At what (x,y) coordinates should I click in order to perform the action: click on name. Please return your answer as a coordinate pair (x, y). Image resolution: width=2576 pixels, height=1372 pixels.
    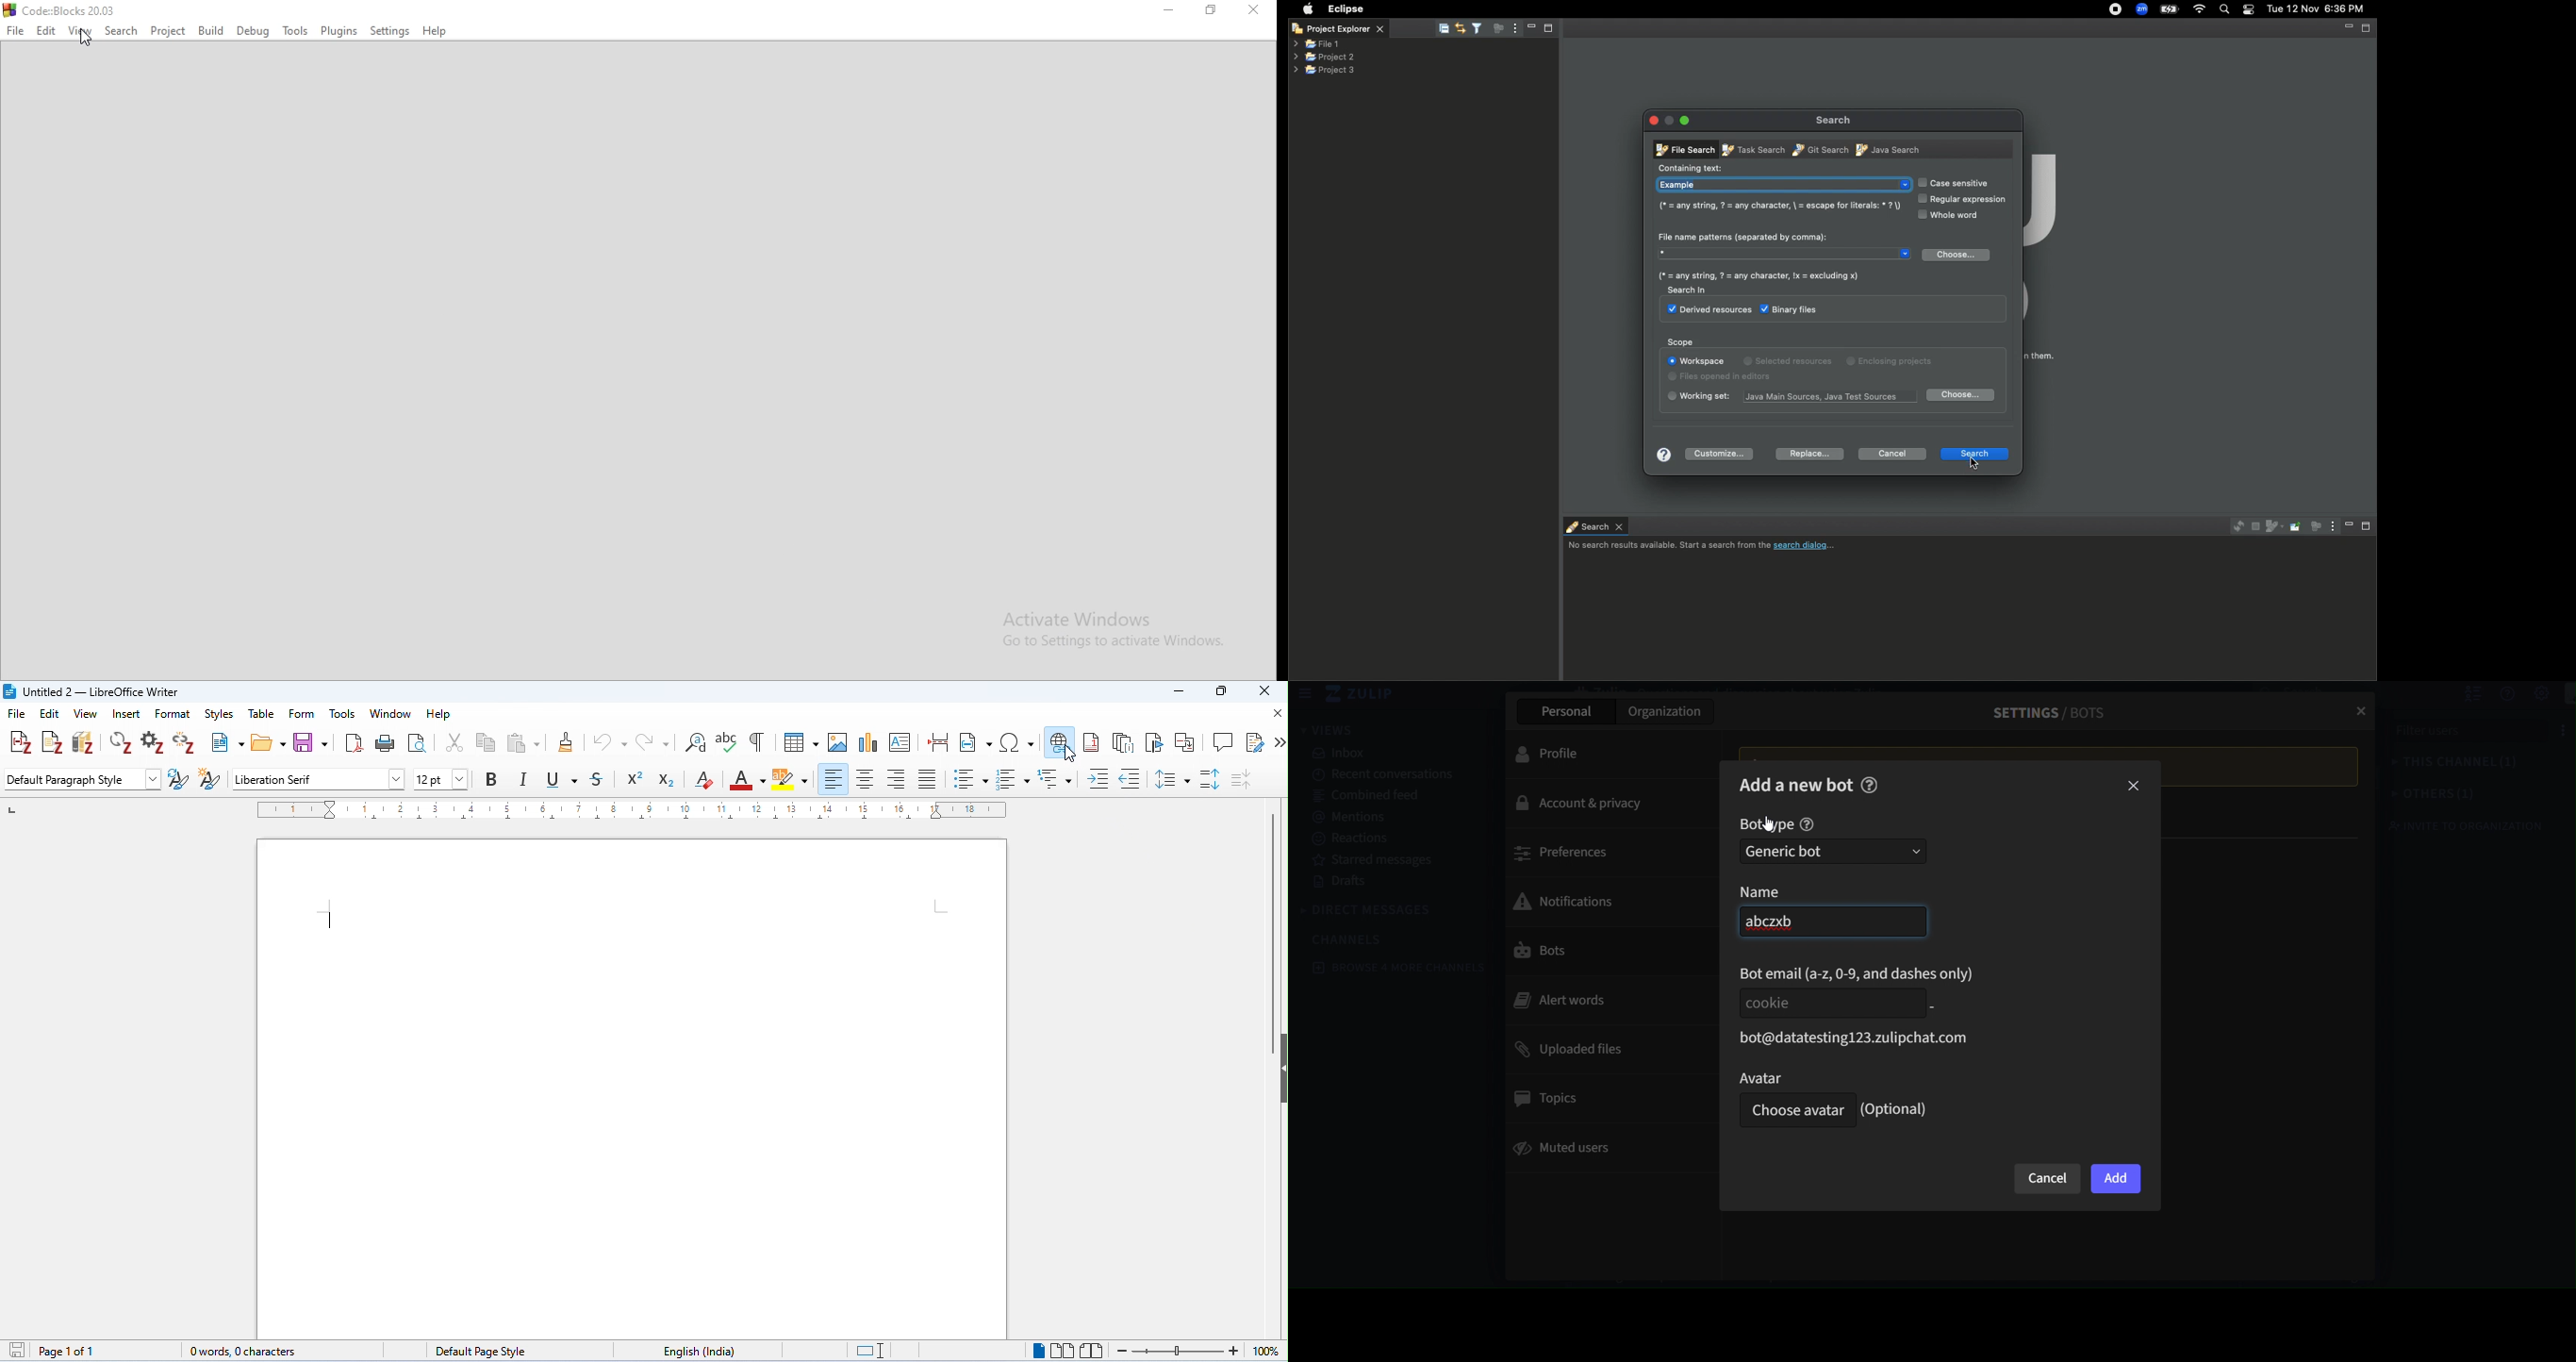
    Looking at the image, I should click on (1776, 892).